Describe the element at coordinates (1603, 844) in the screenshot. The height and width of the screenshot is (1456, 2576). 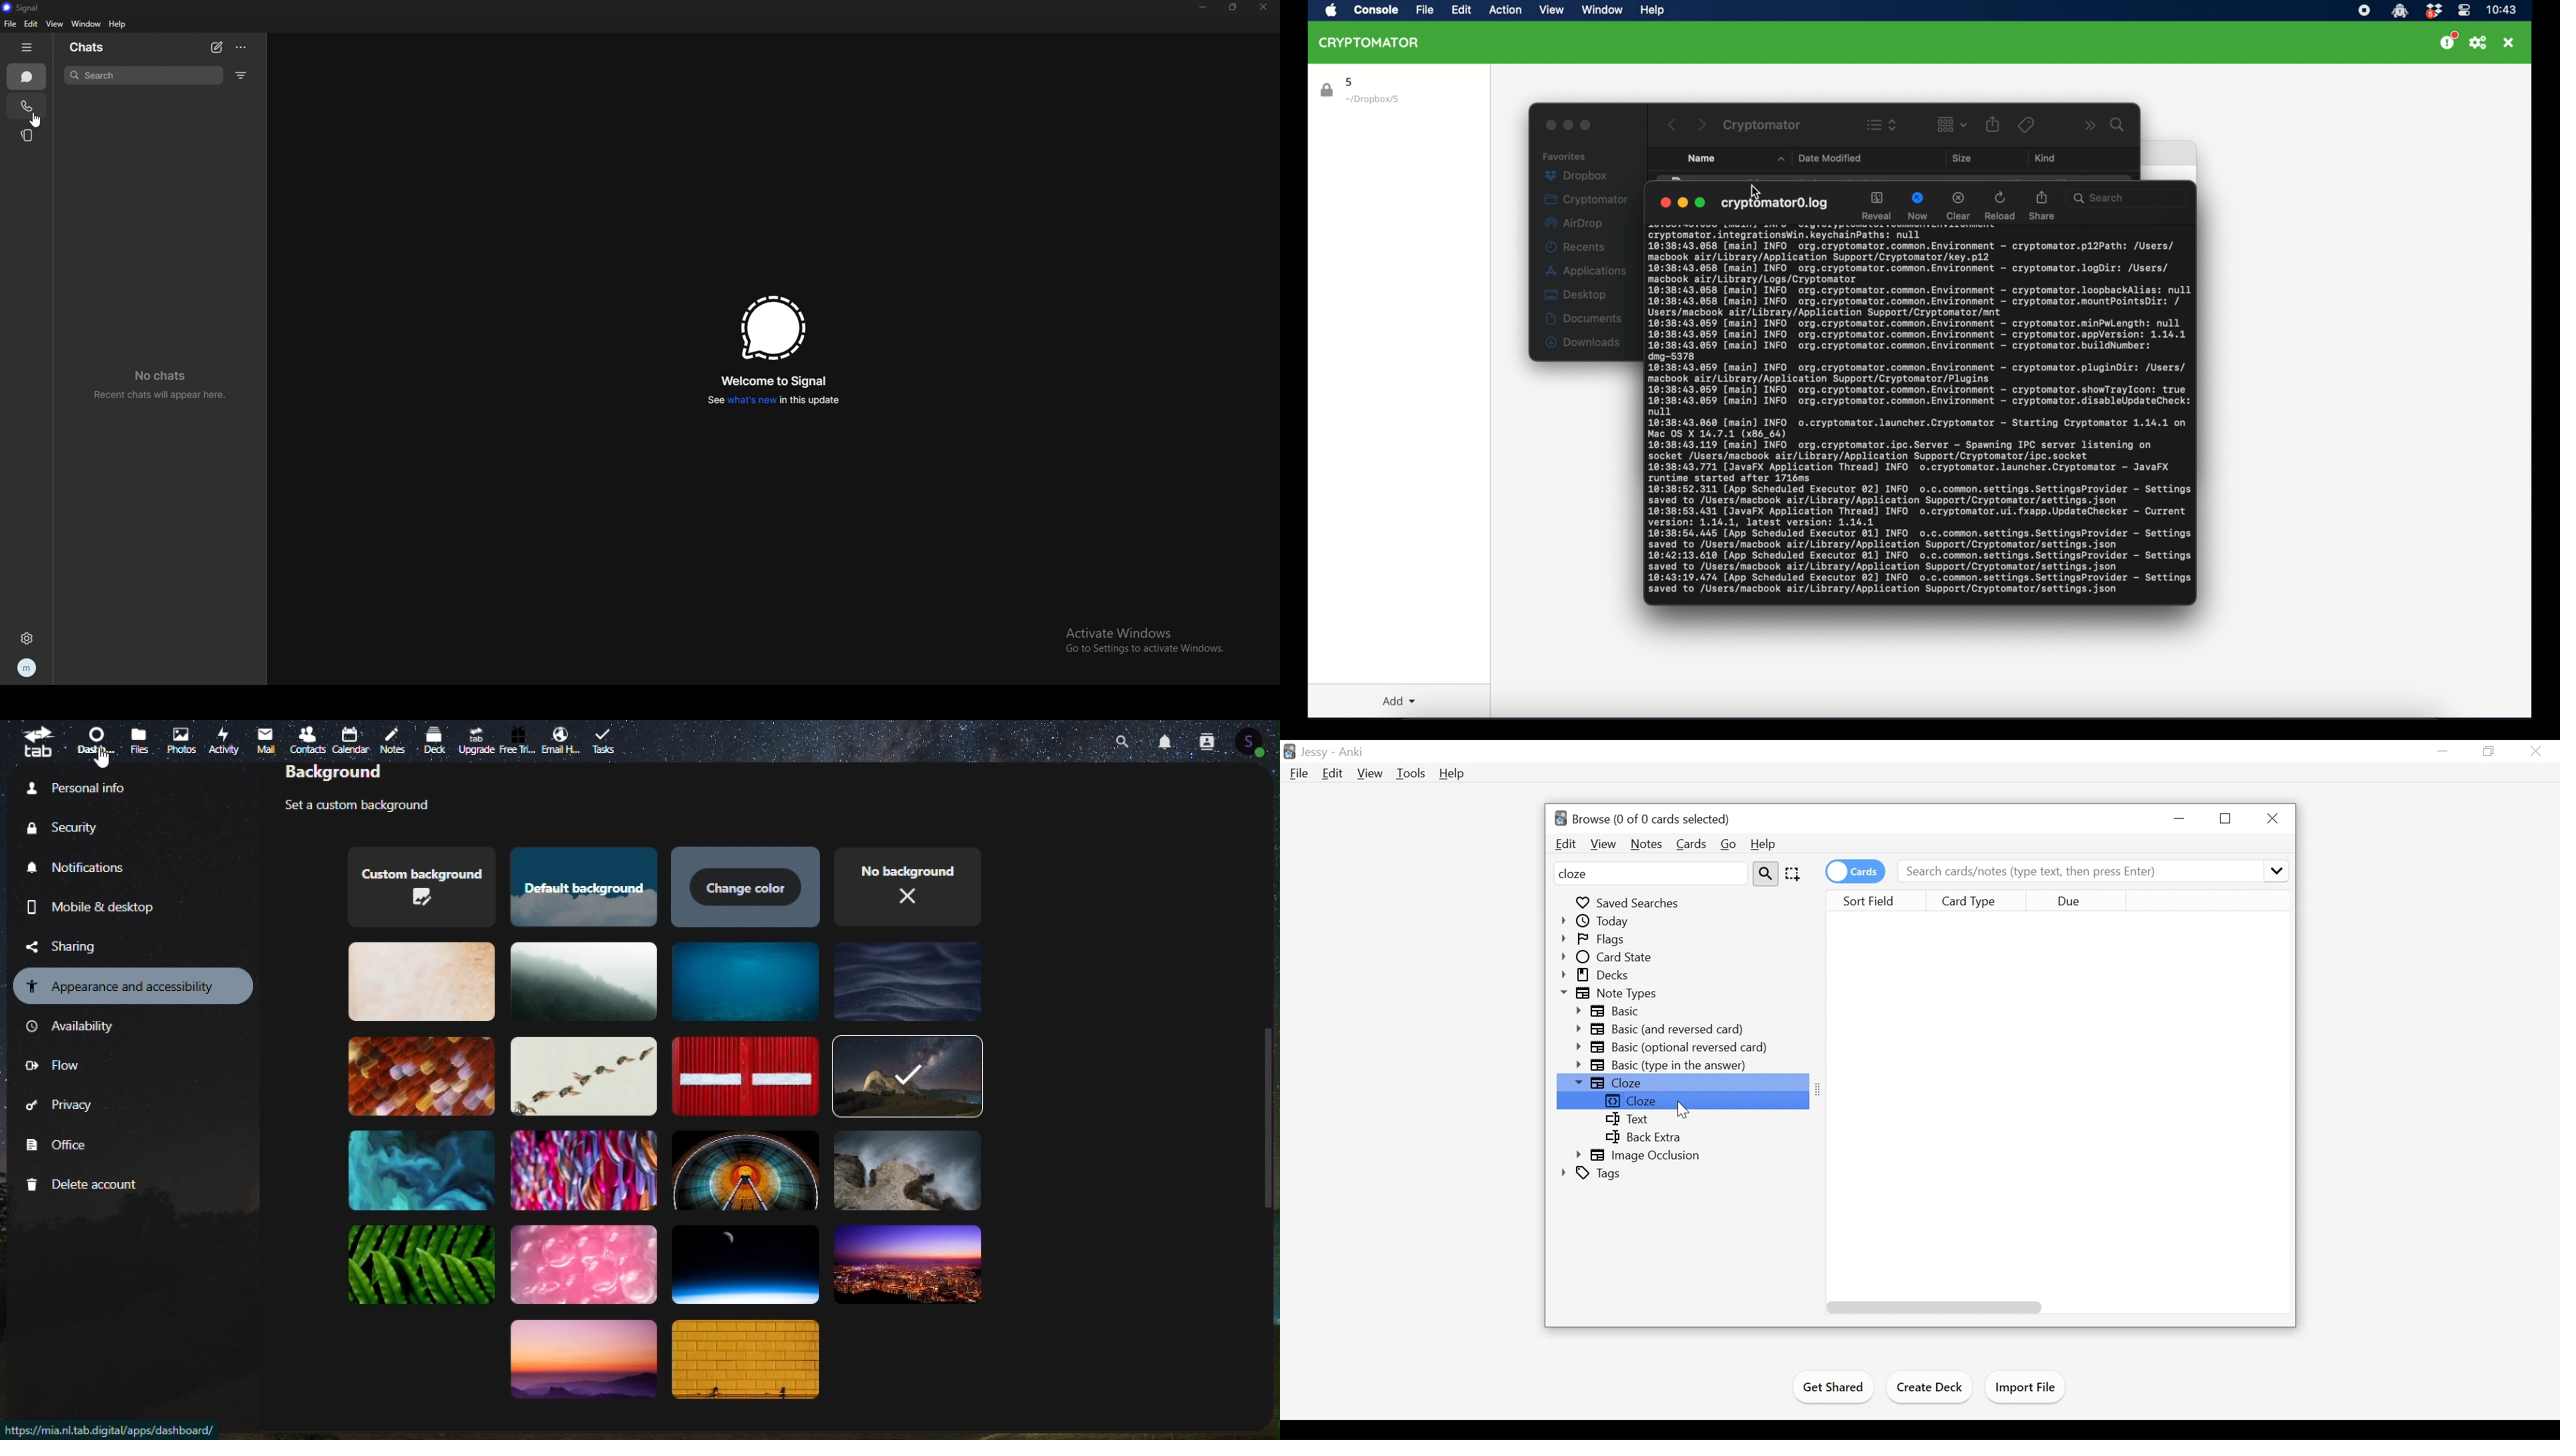
I see `View` at that location.